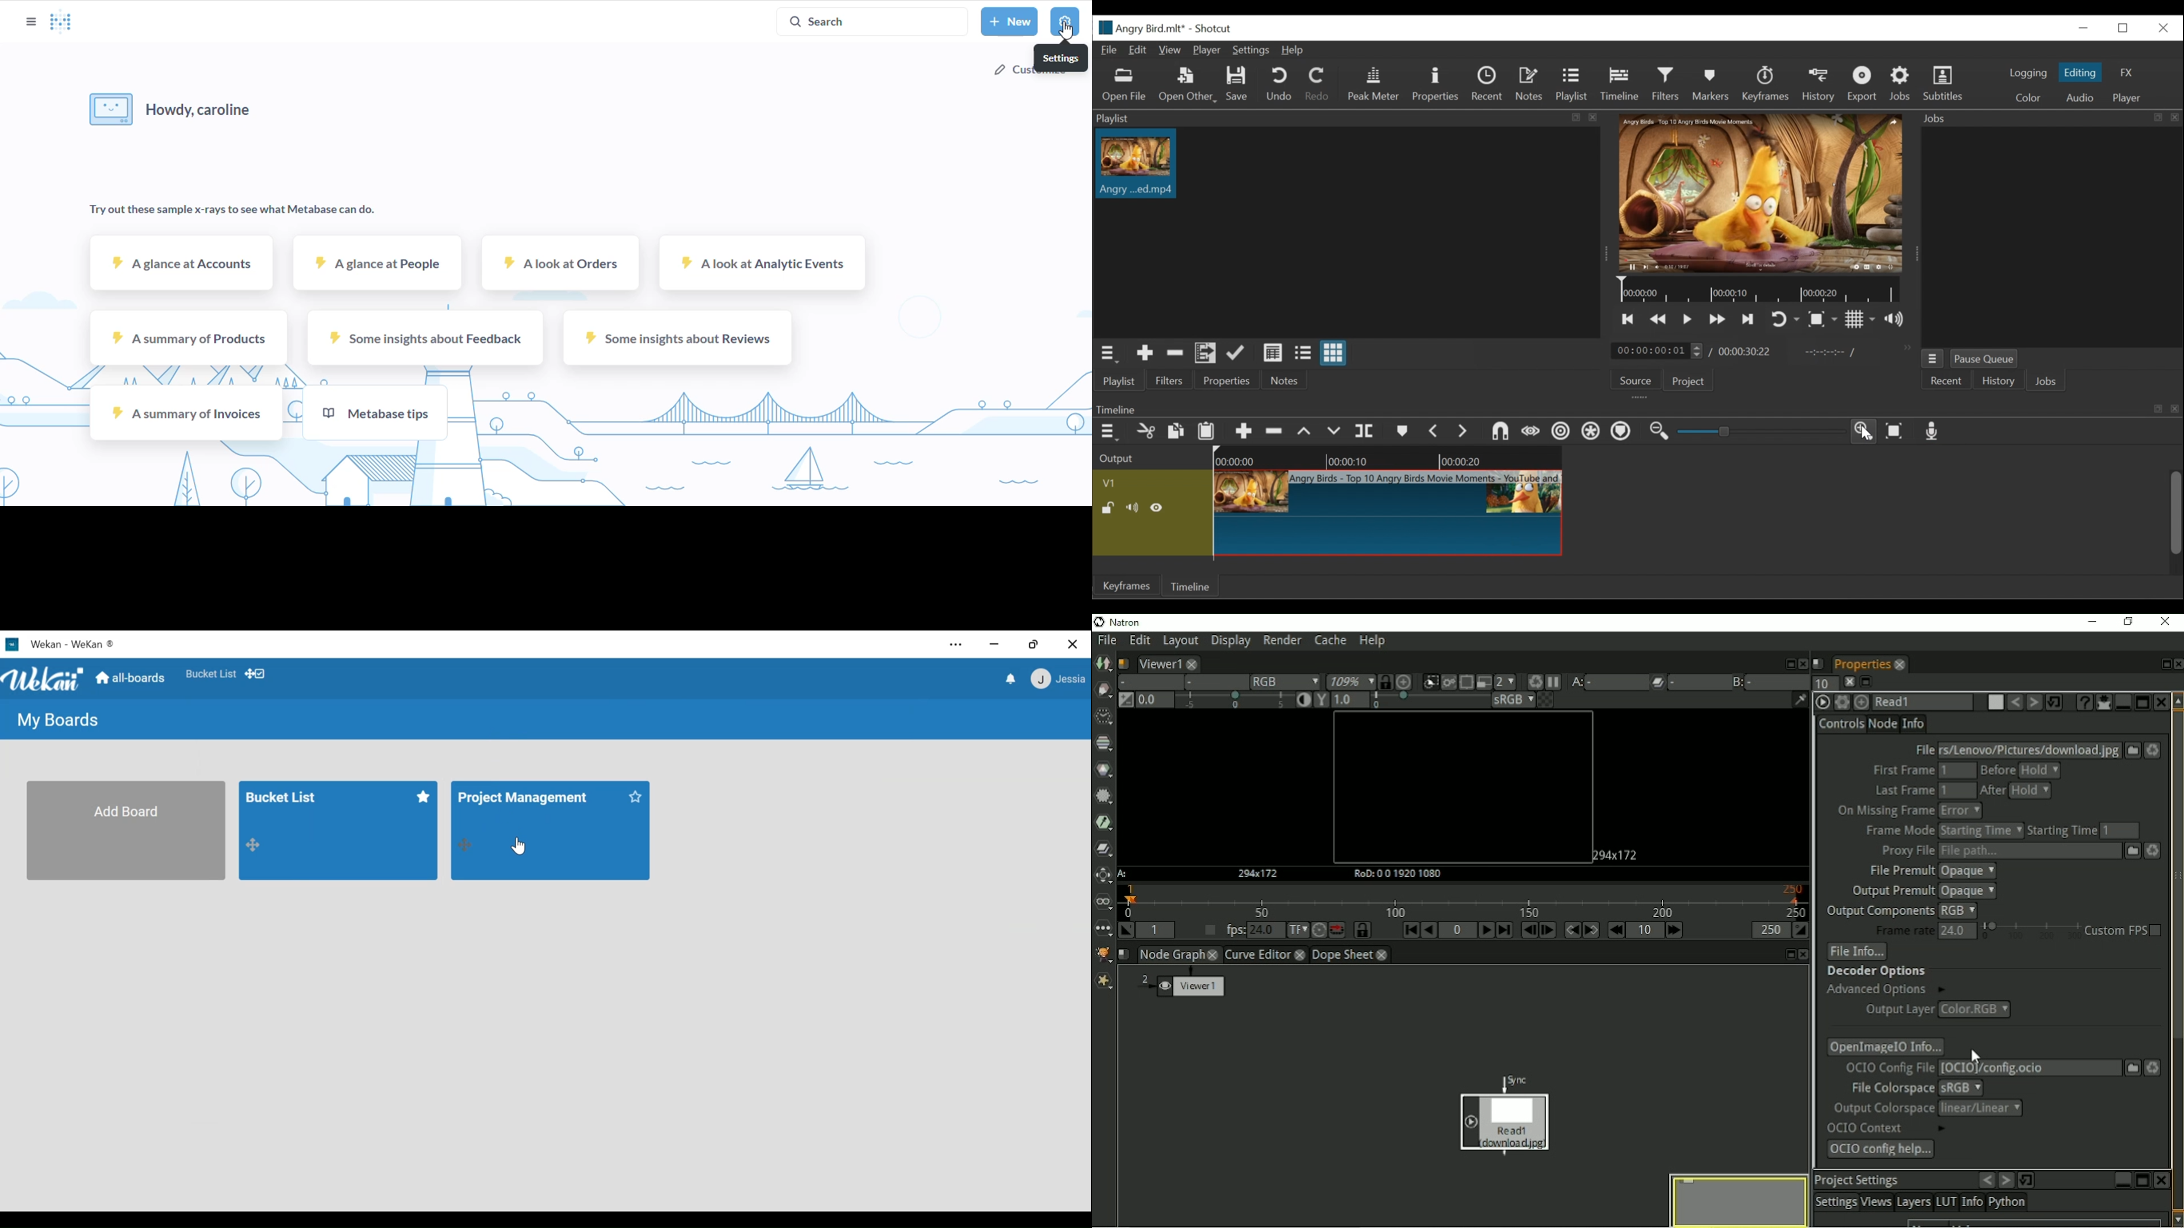  I want to click on Timeline, so click(1189, 586).